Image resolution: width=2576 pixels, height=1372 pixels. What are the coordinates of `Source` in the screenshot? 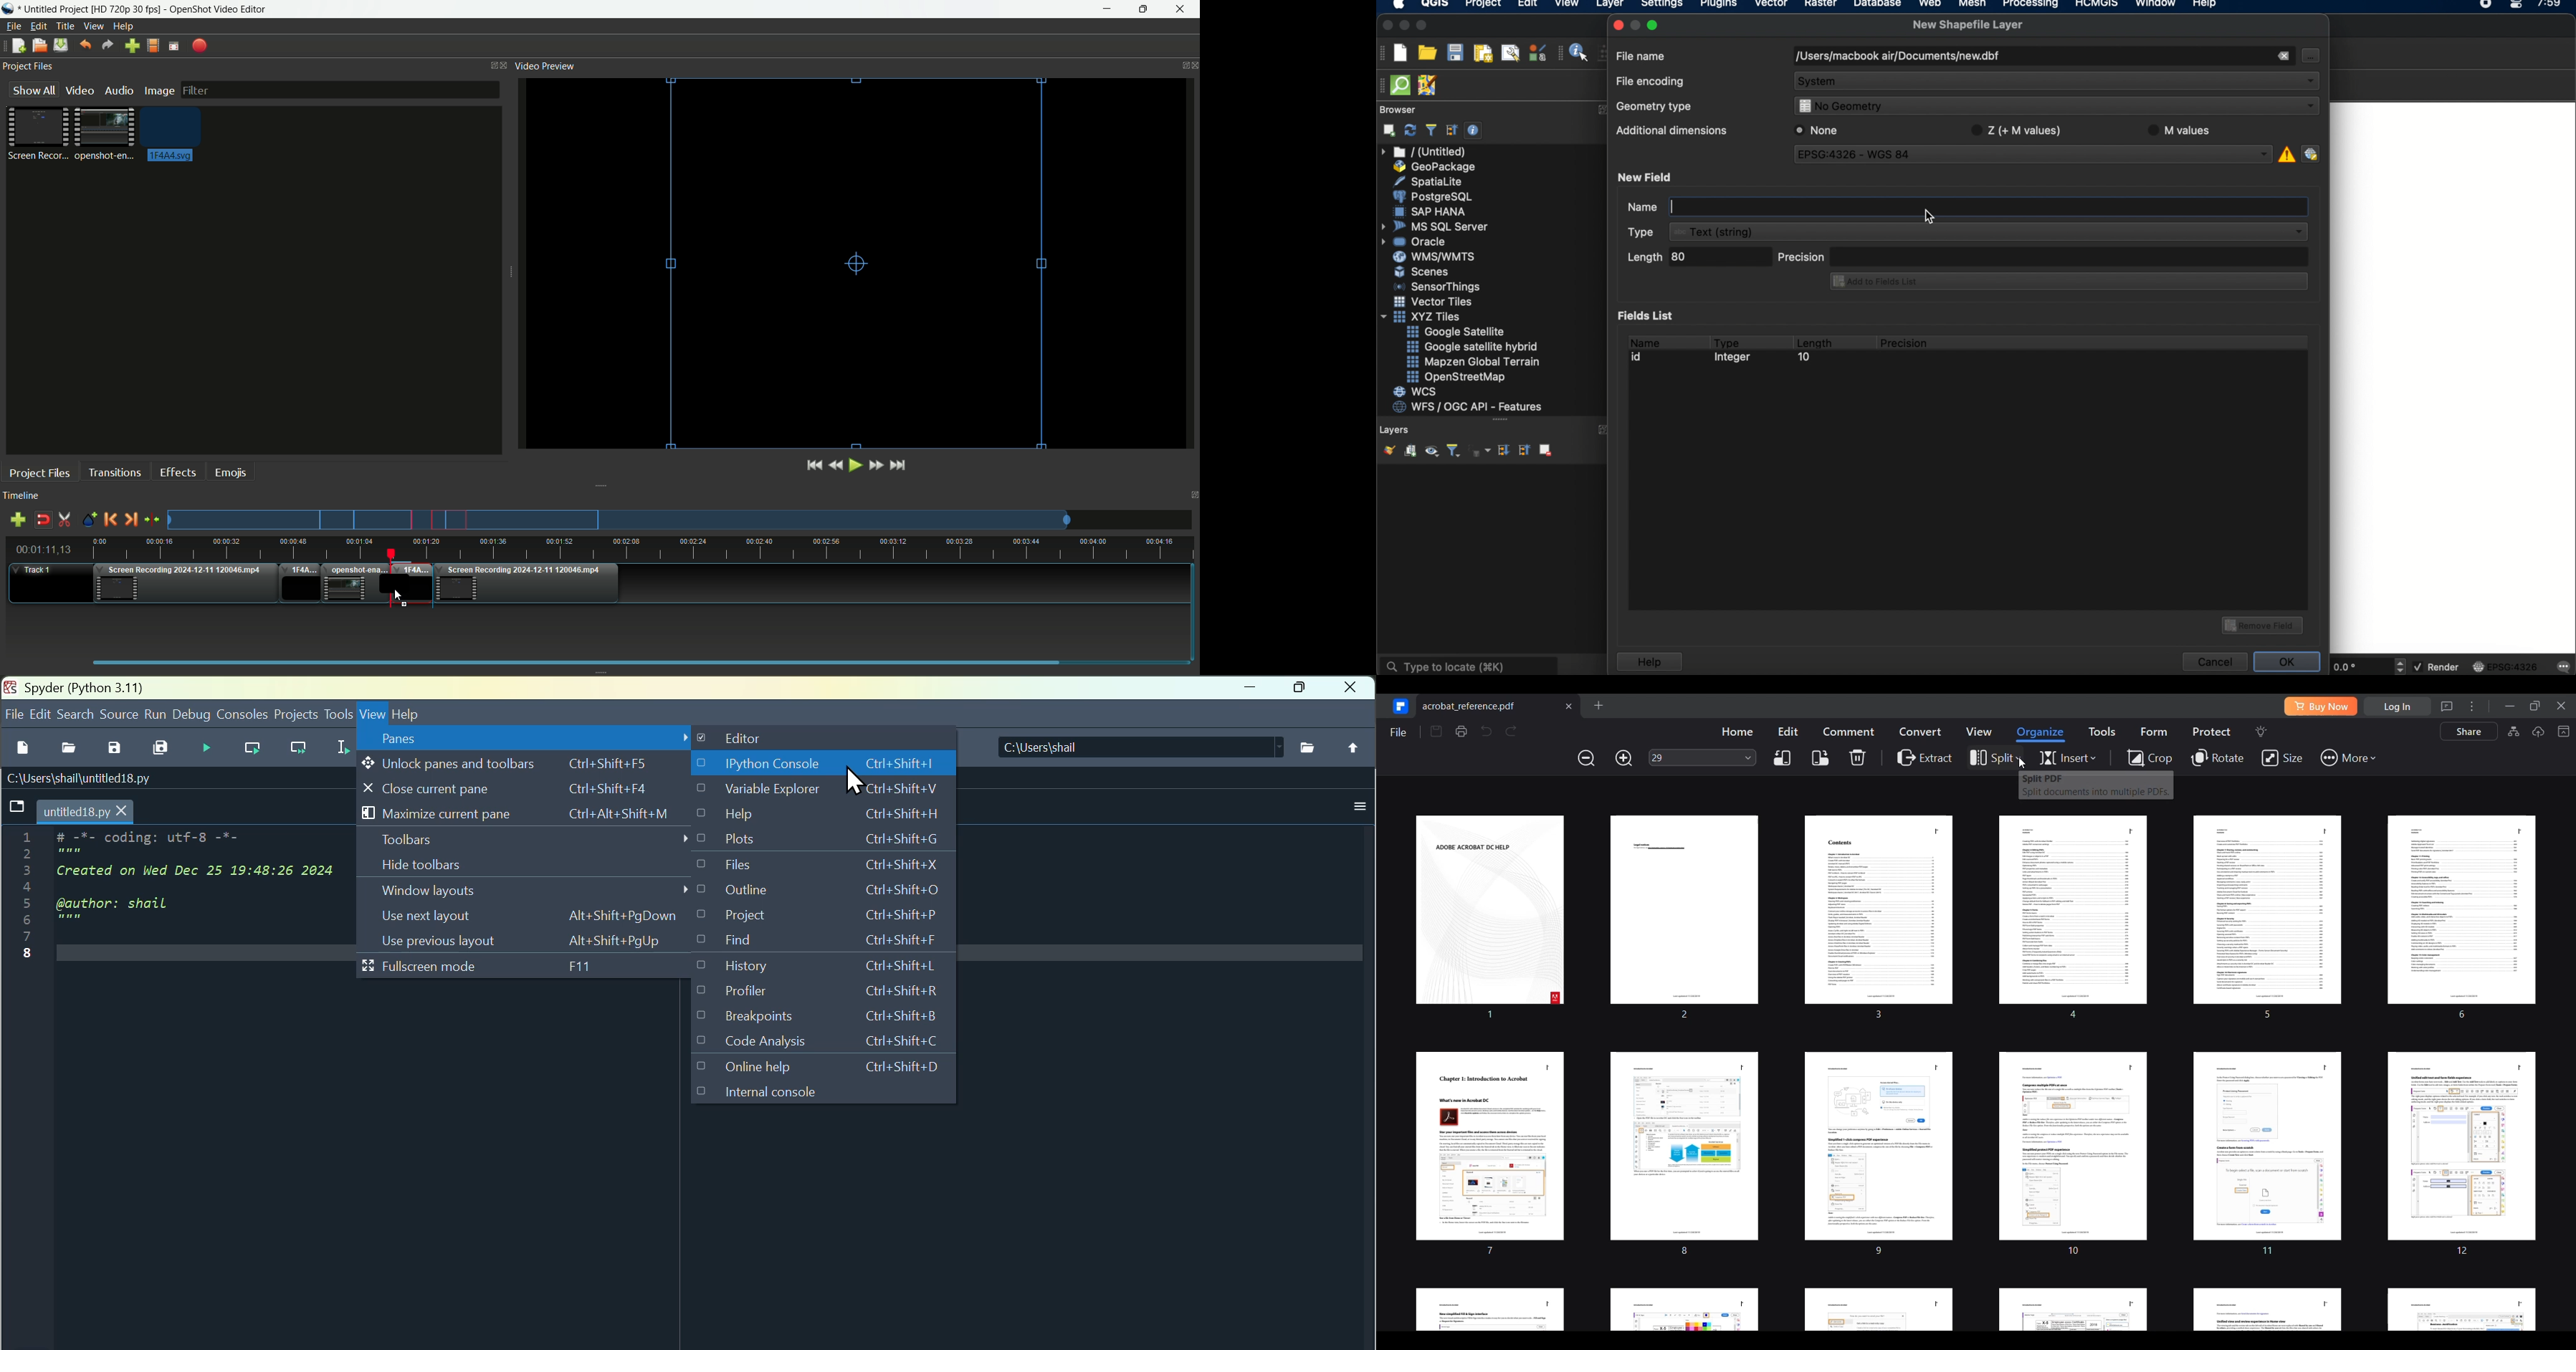 It's located at (120, 716).